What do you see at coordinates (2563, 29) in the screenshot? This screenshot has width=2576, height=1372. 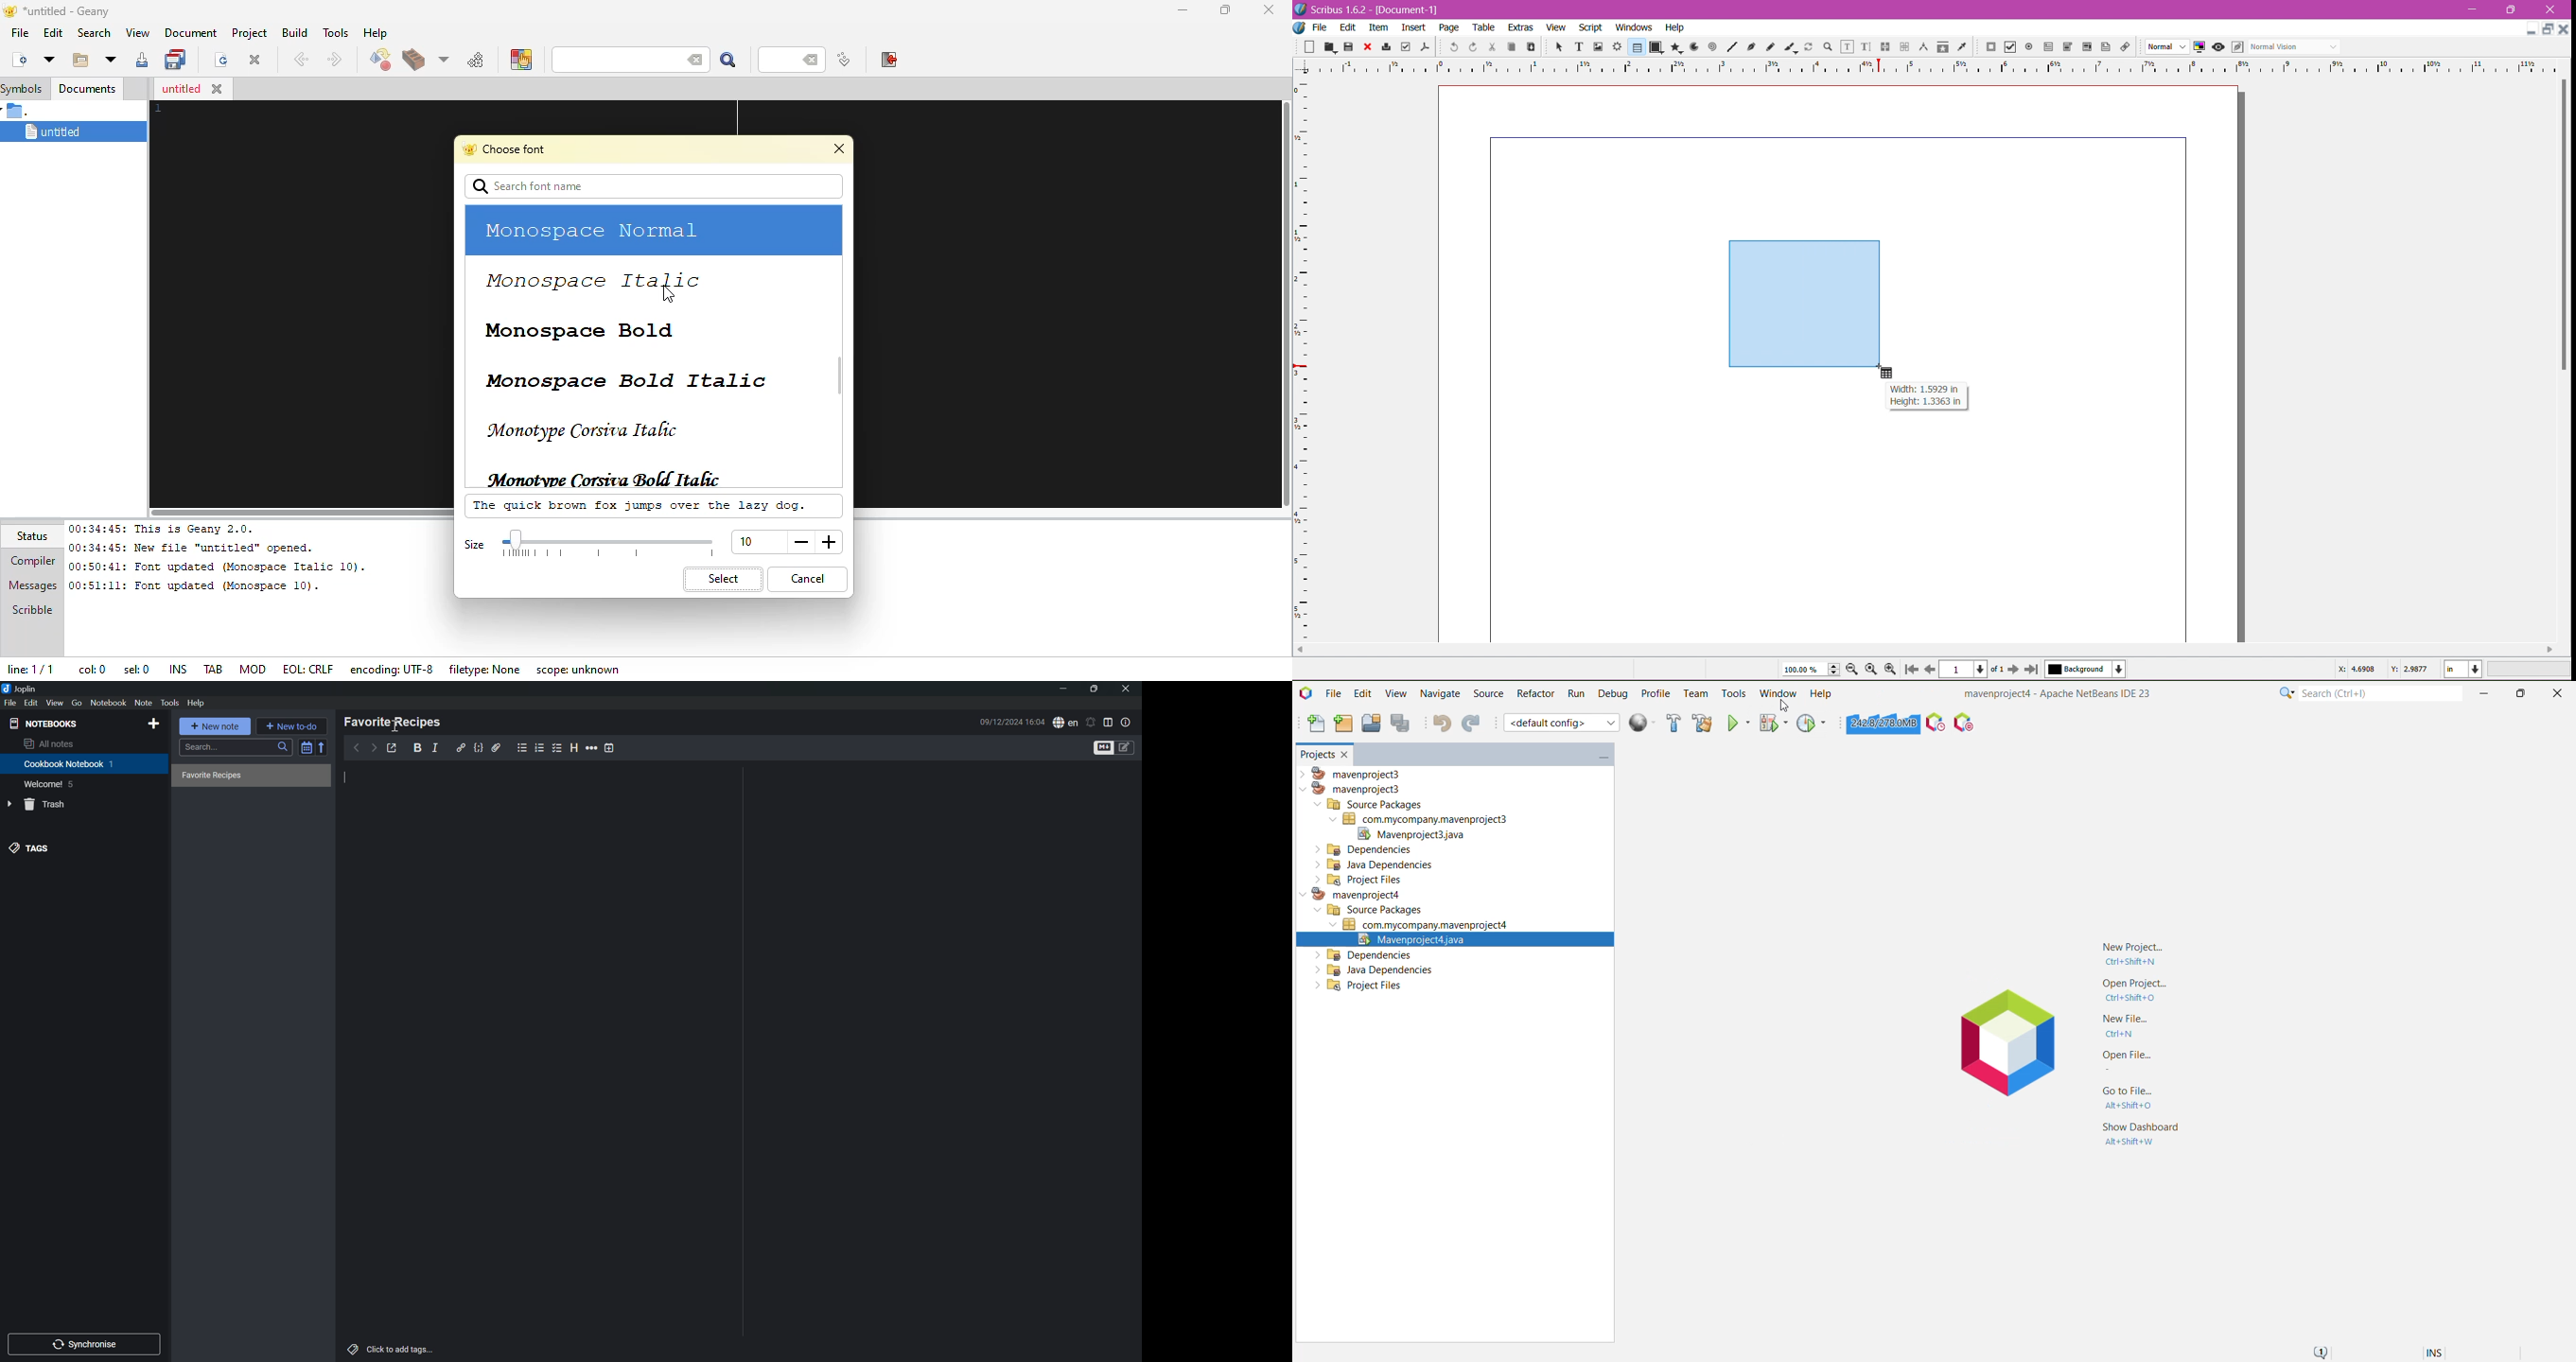 I see `close` at bounding box center [2563, 29].